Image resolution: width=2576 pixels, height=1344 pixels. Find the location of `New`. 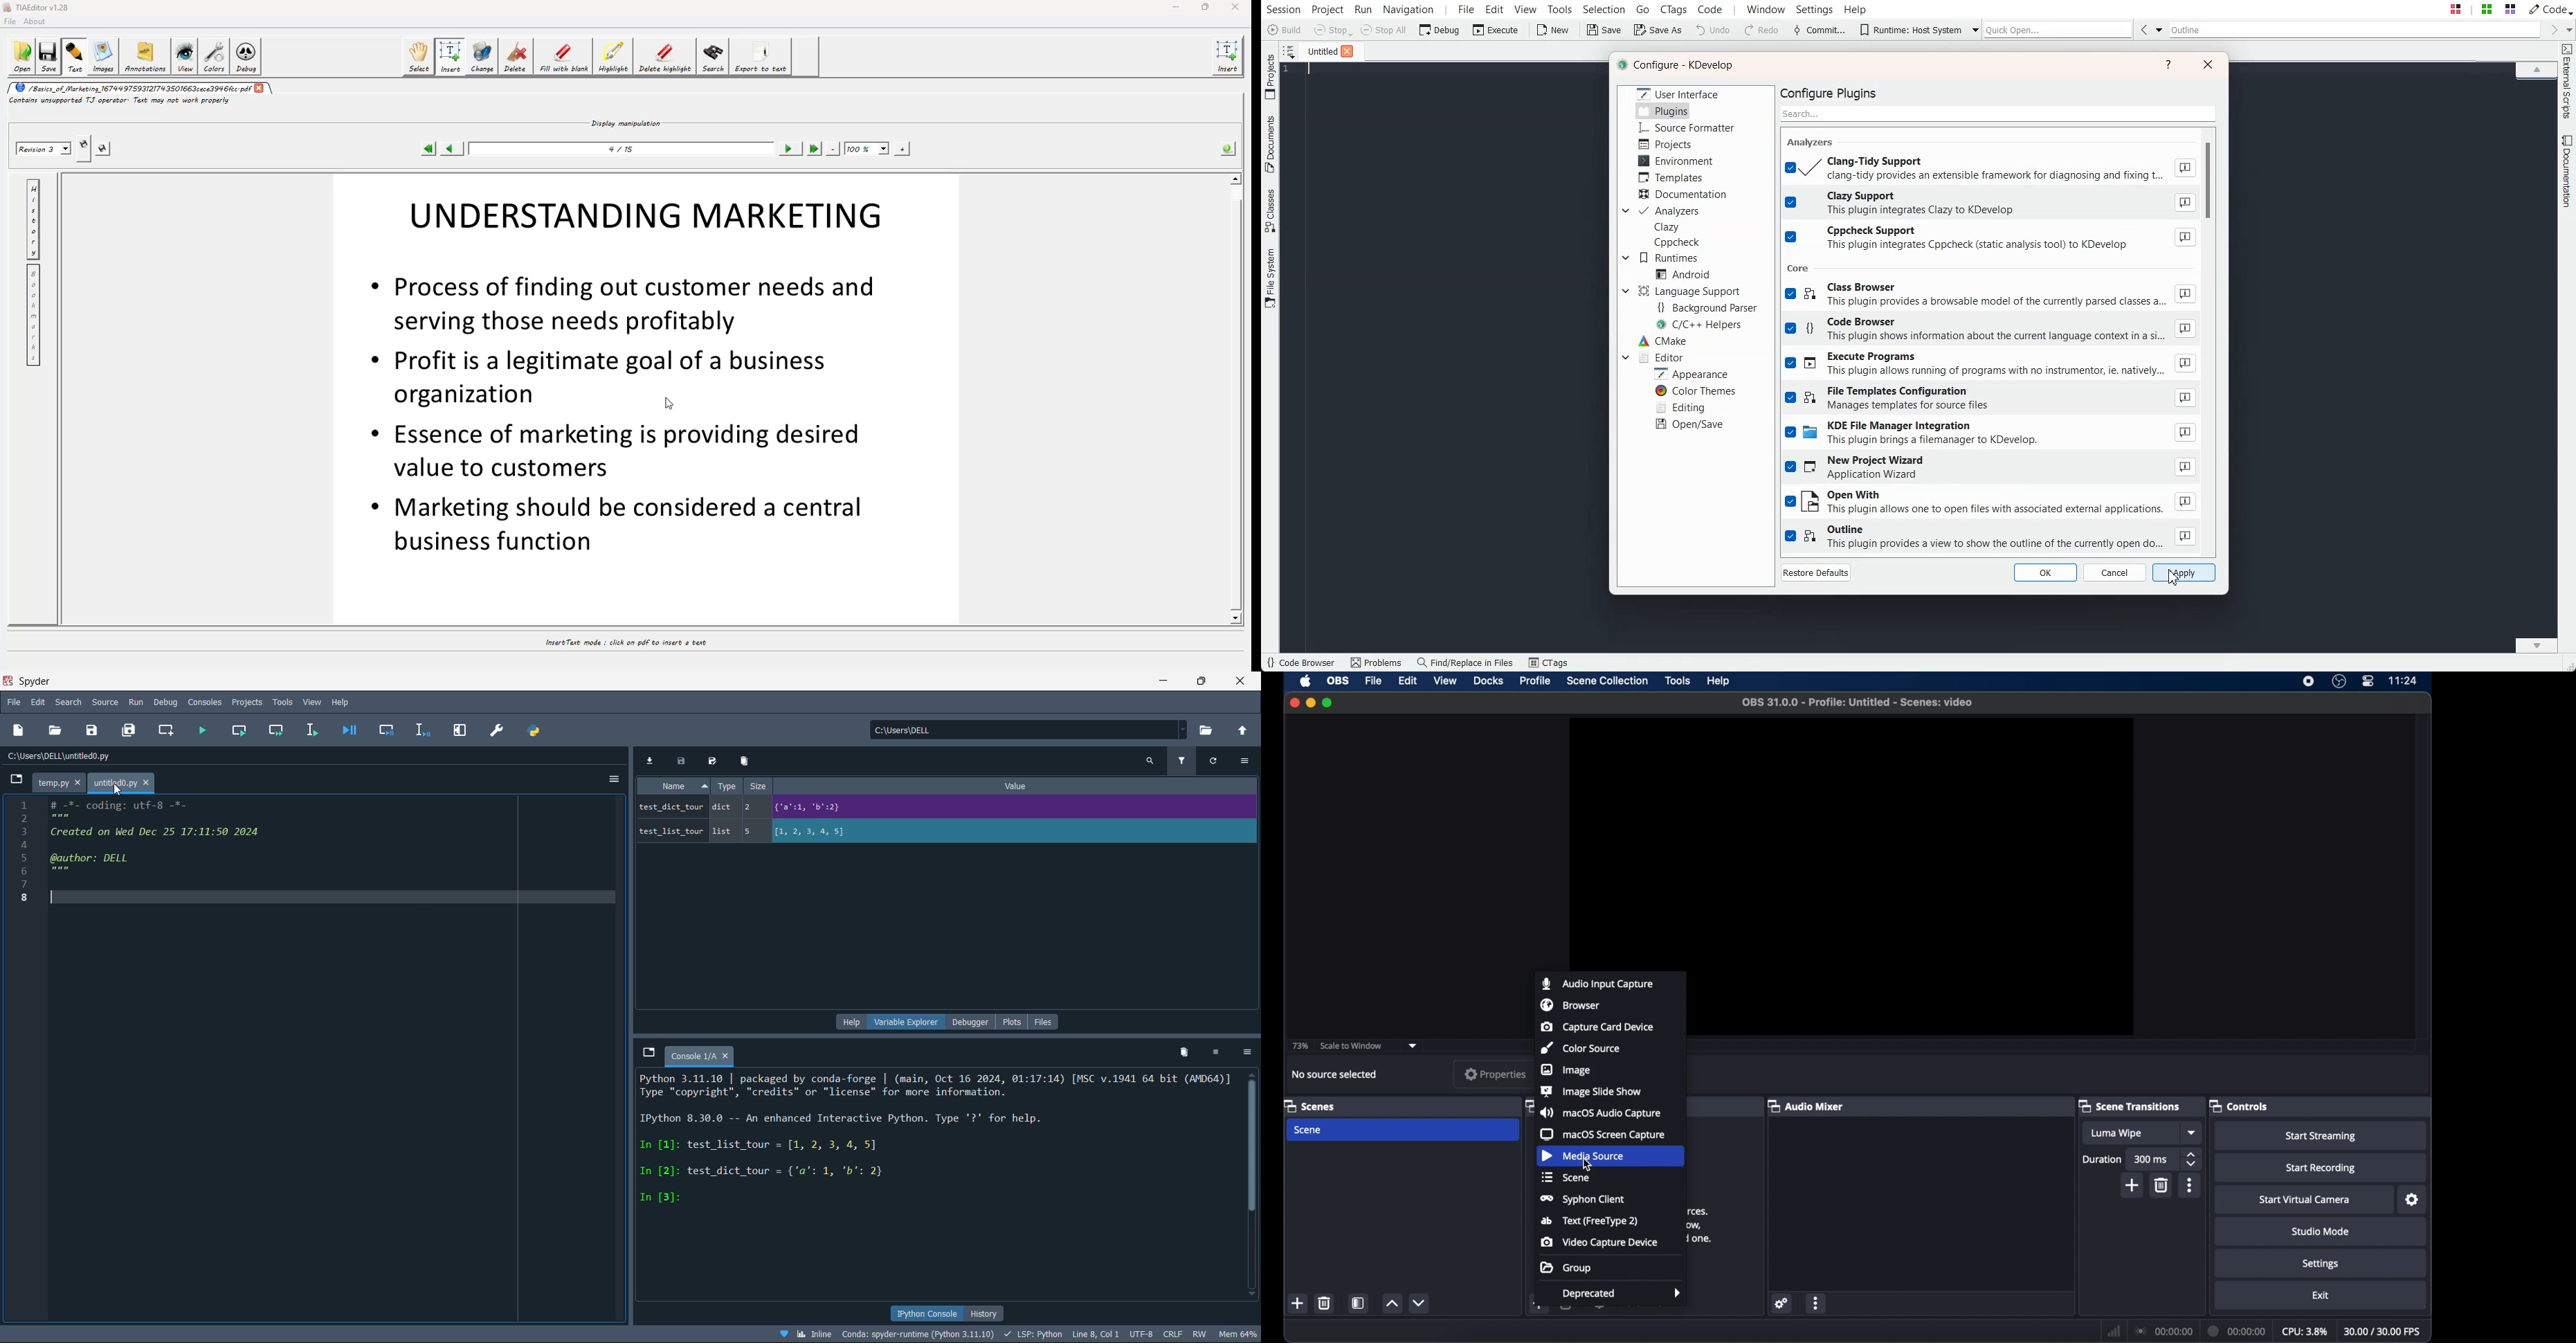

New is located at coordinates (1552, 30).